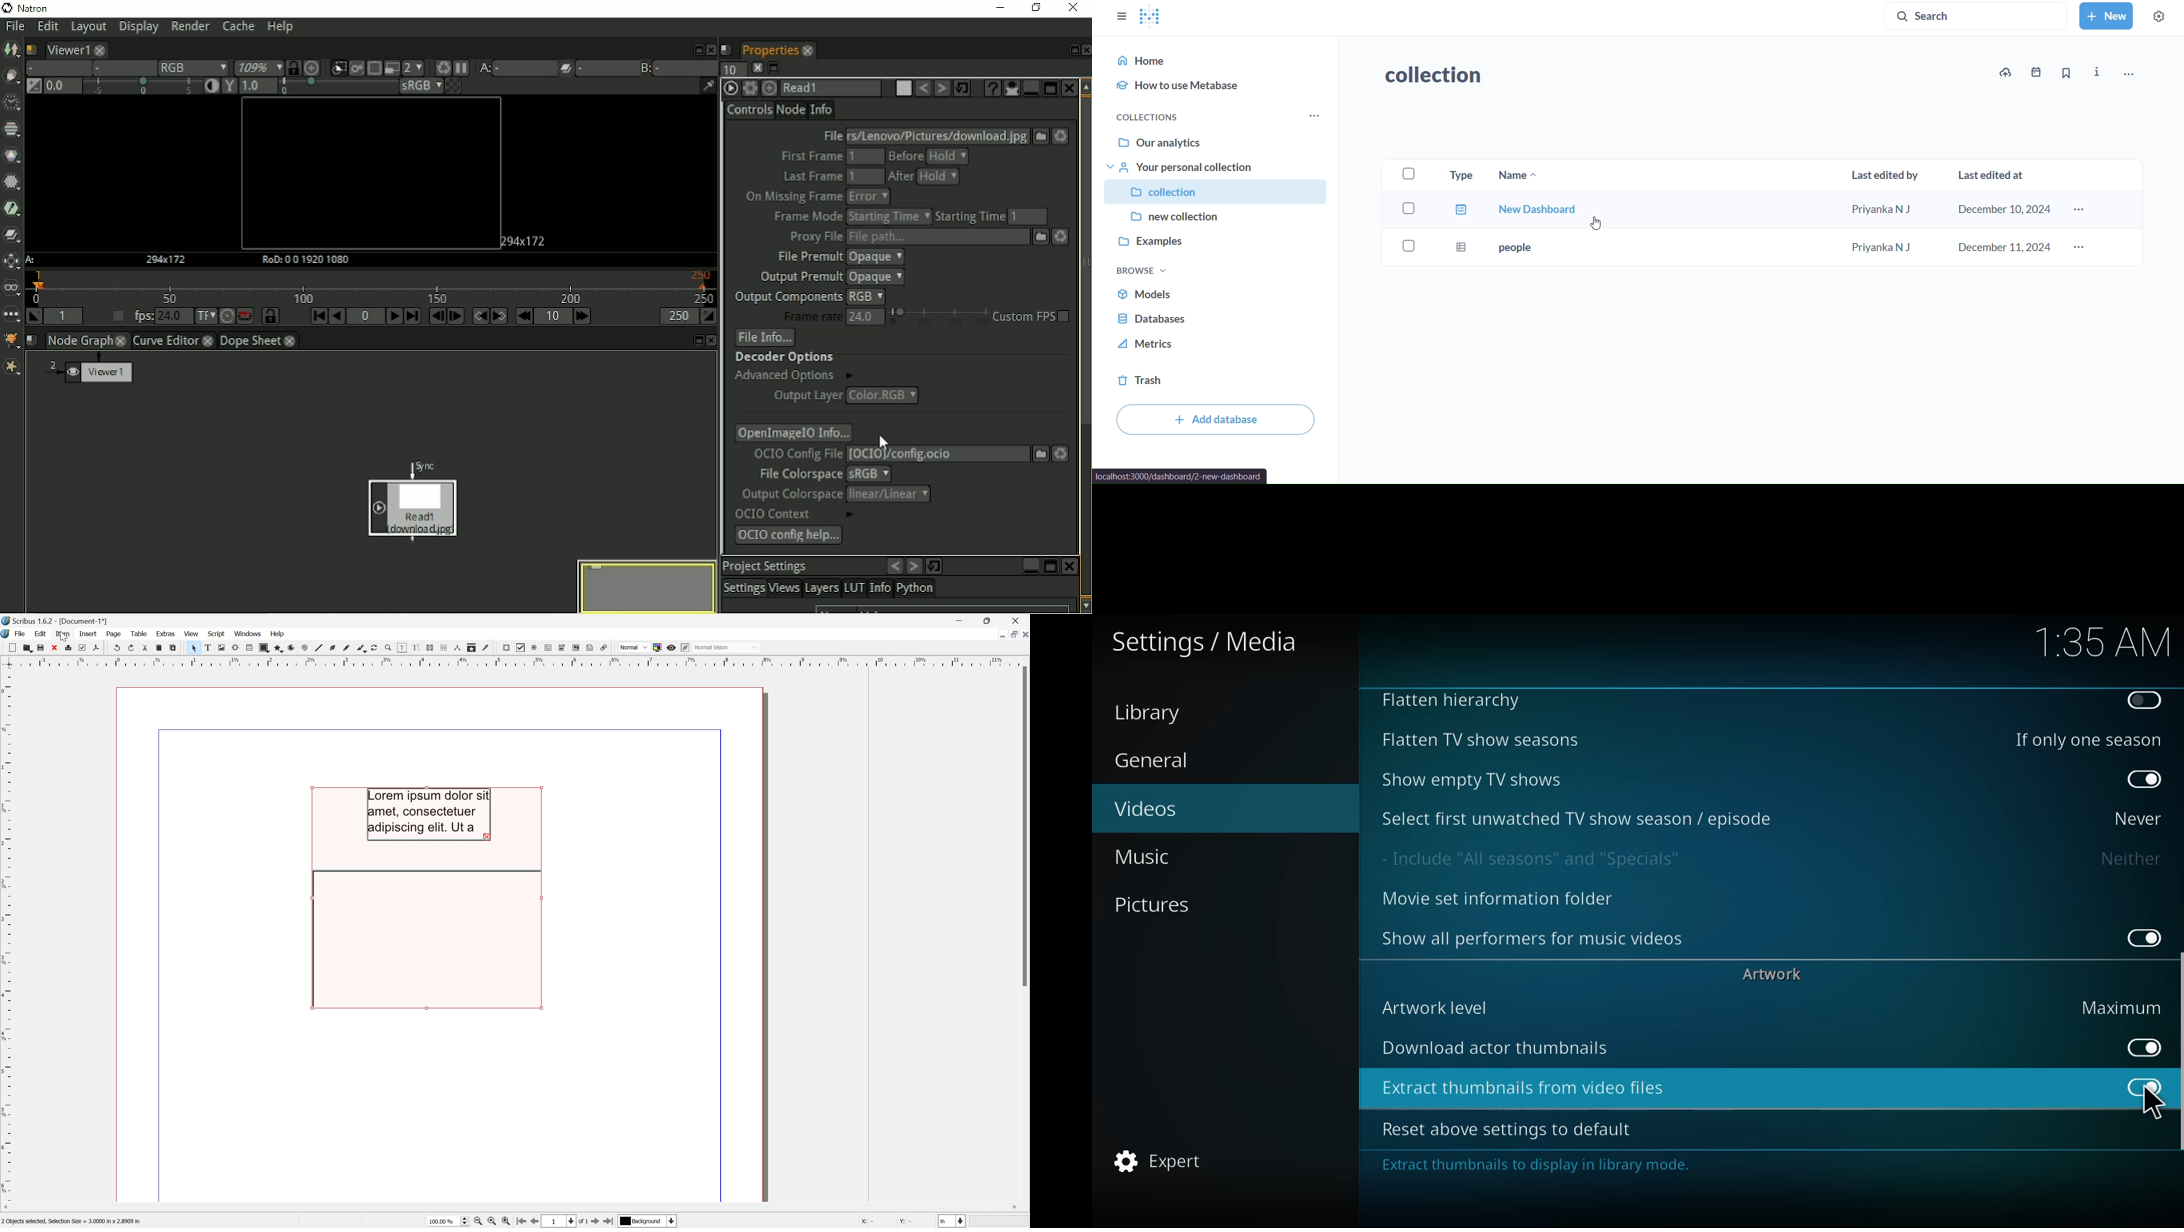 Image resolution: width=2184 pixels, height=1232 pixels. Describe the element at coordinates (2130, 859) in the screenshot. I see `neither` at that location.